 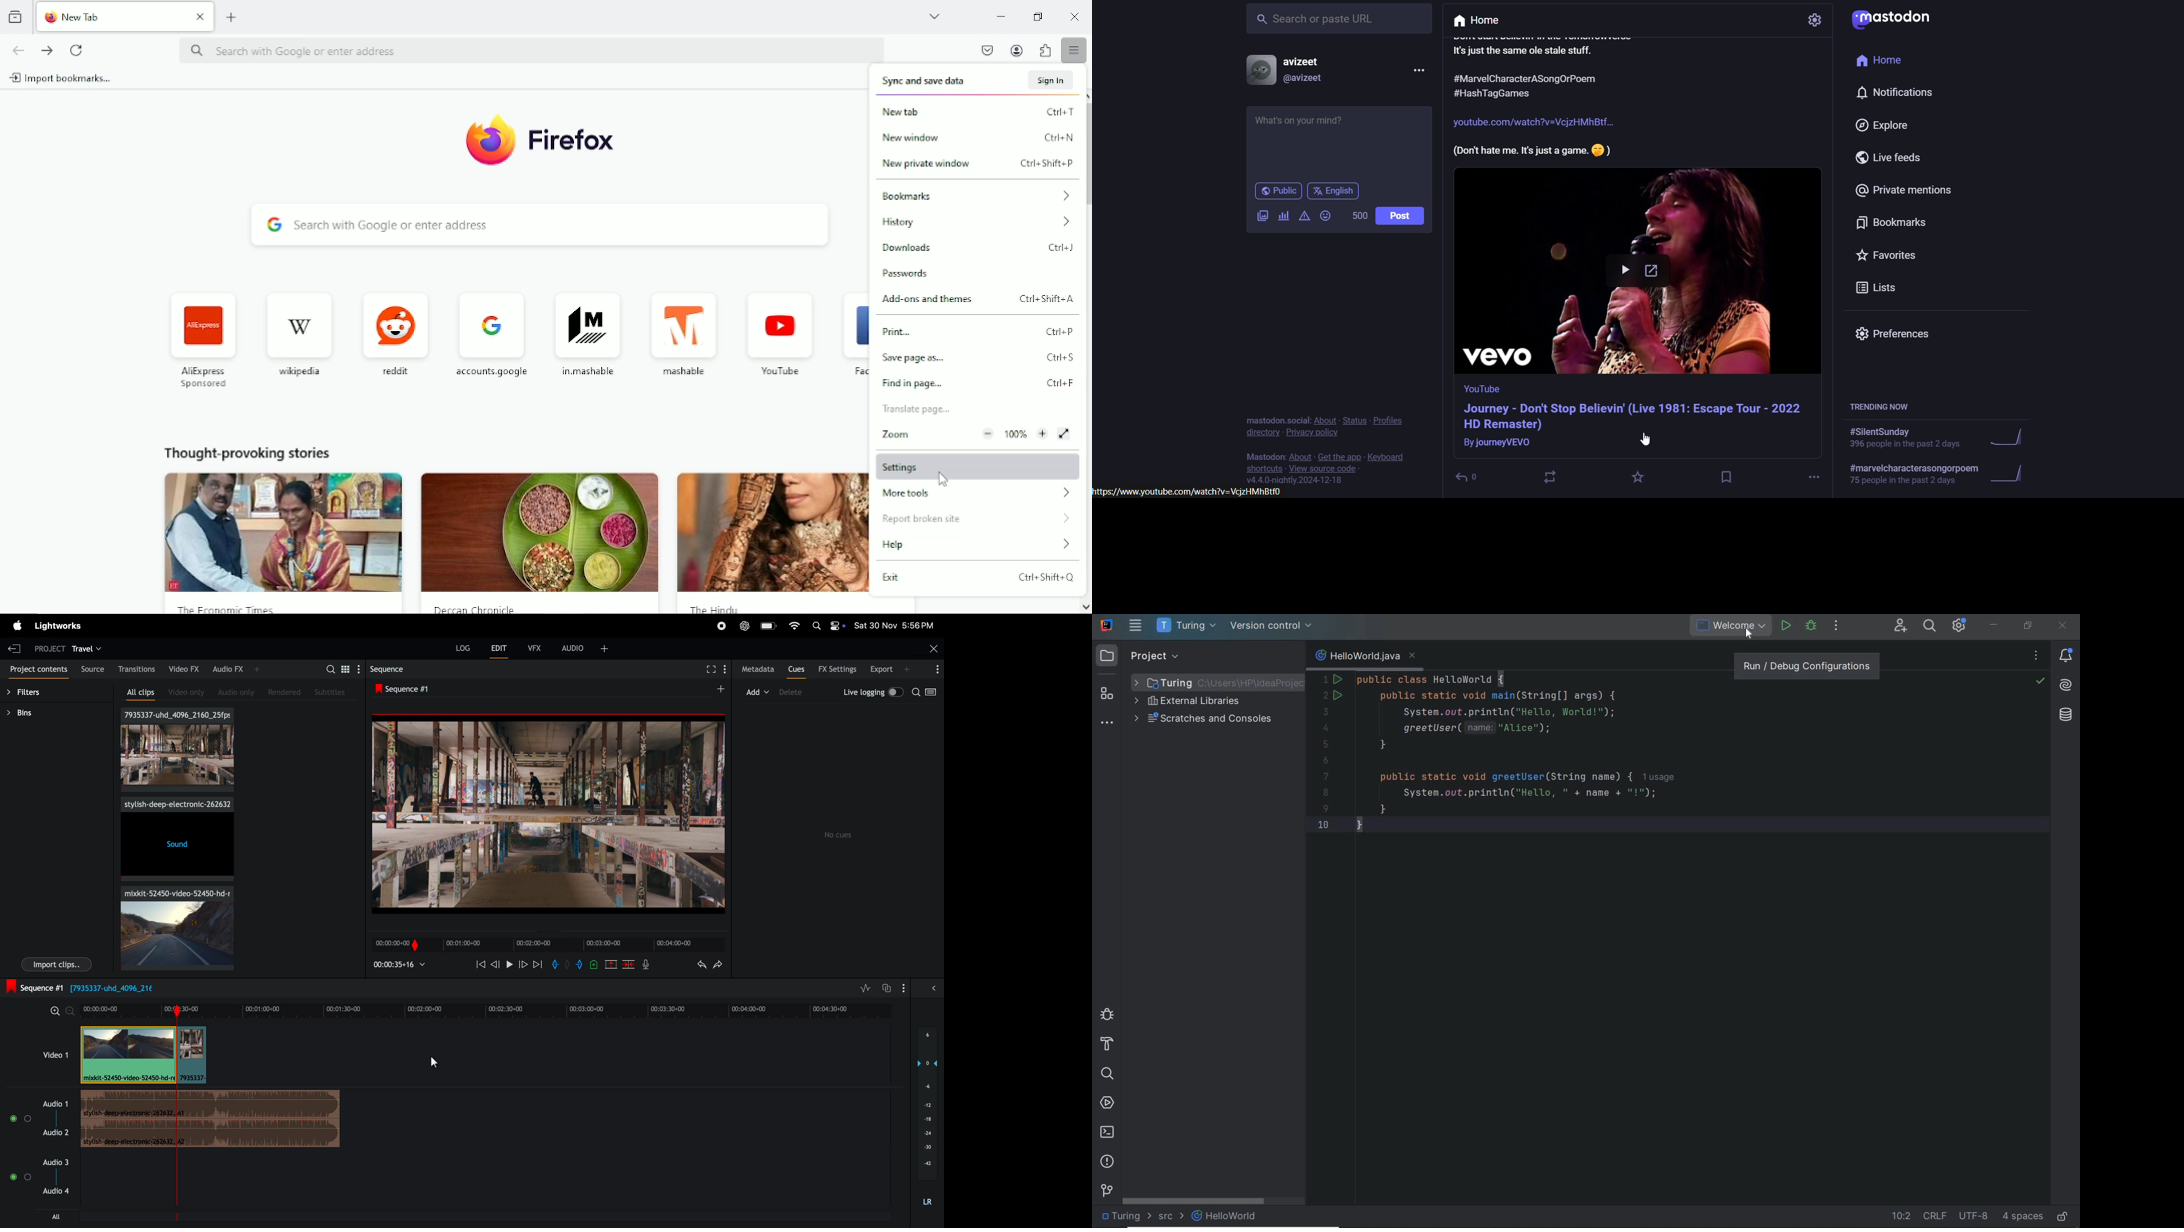 What do you see at coordinates (56, 965) in the screenshot?
I see `import clips` at bounding box center [56, 965].